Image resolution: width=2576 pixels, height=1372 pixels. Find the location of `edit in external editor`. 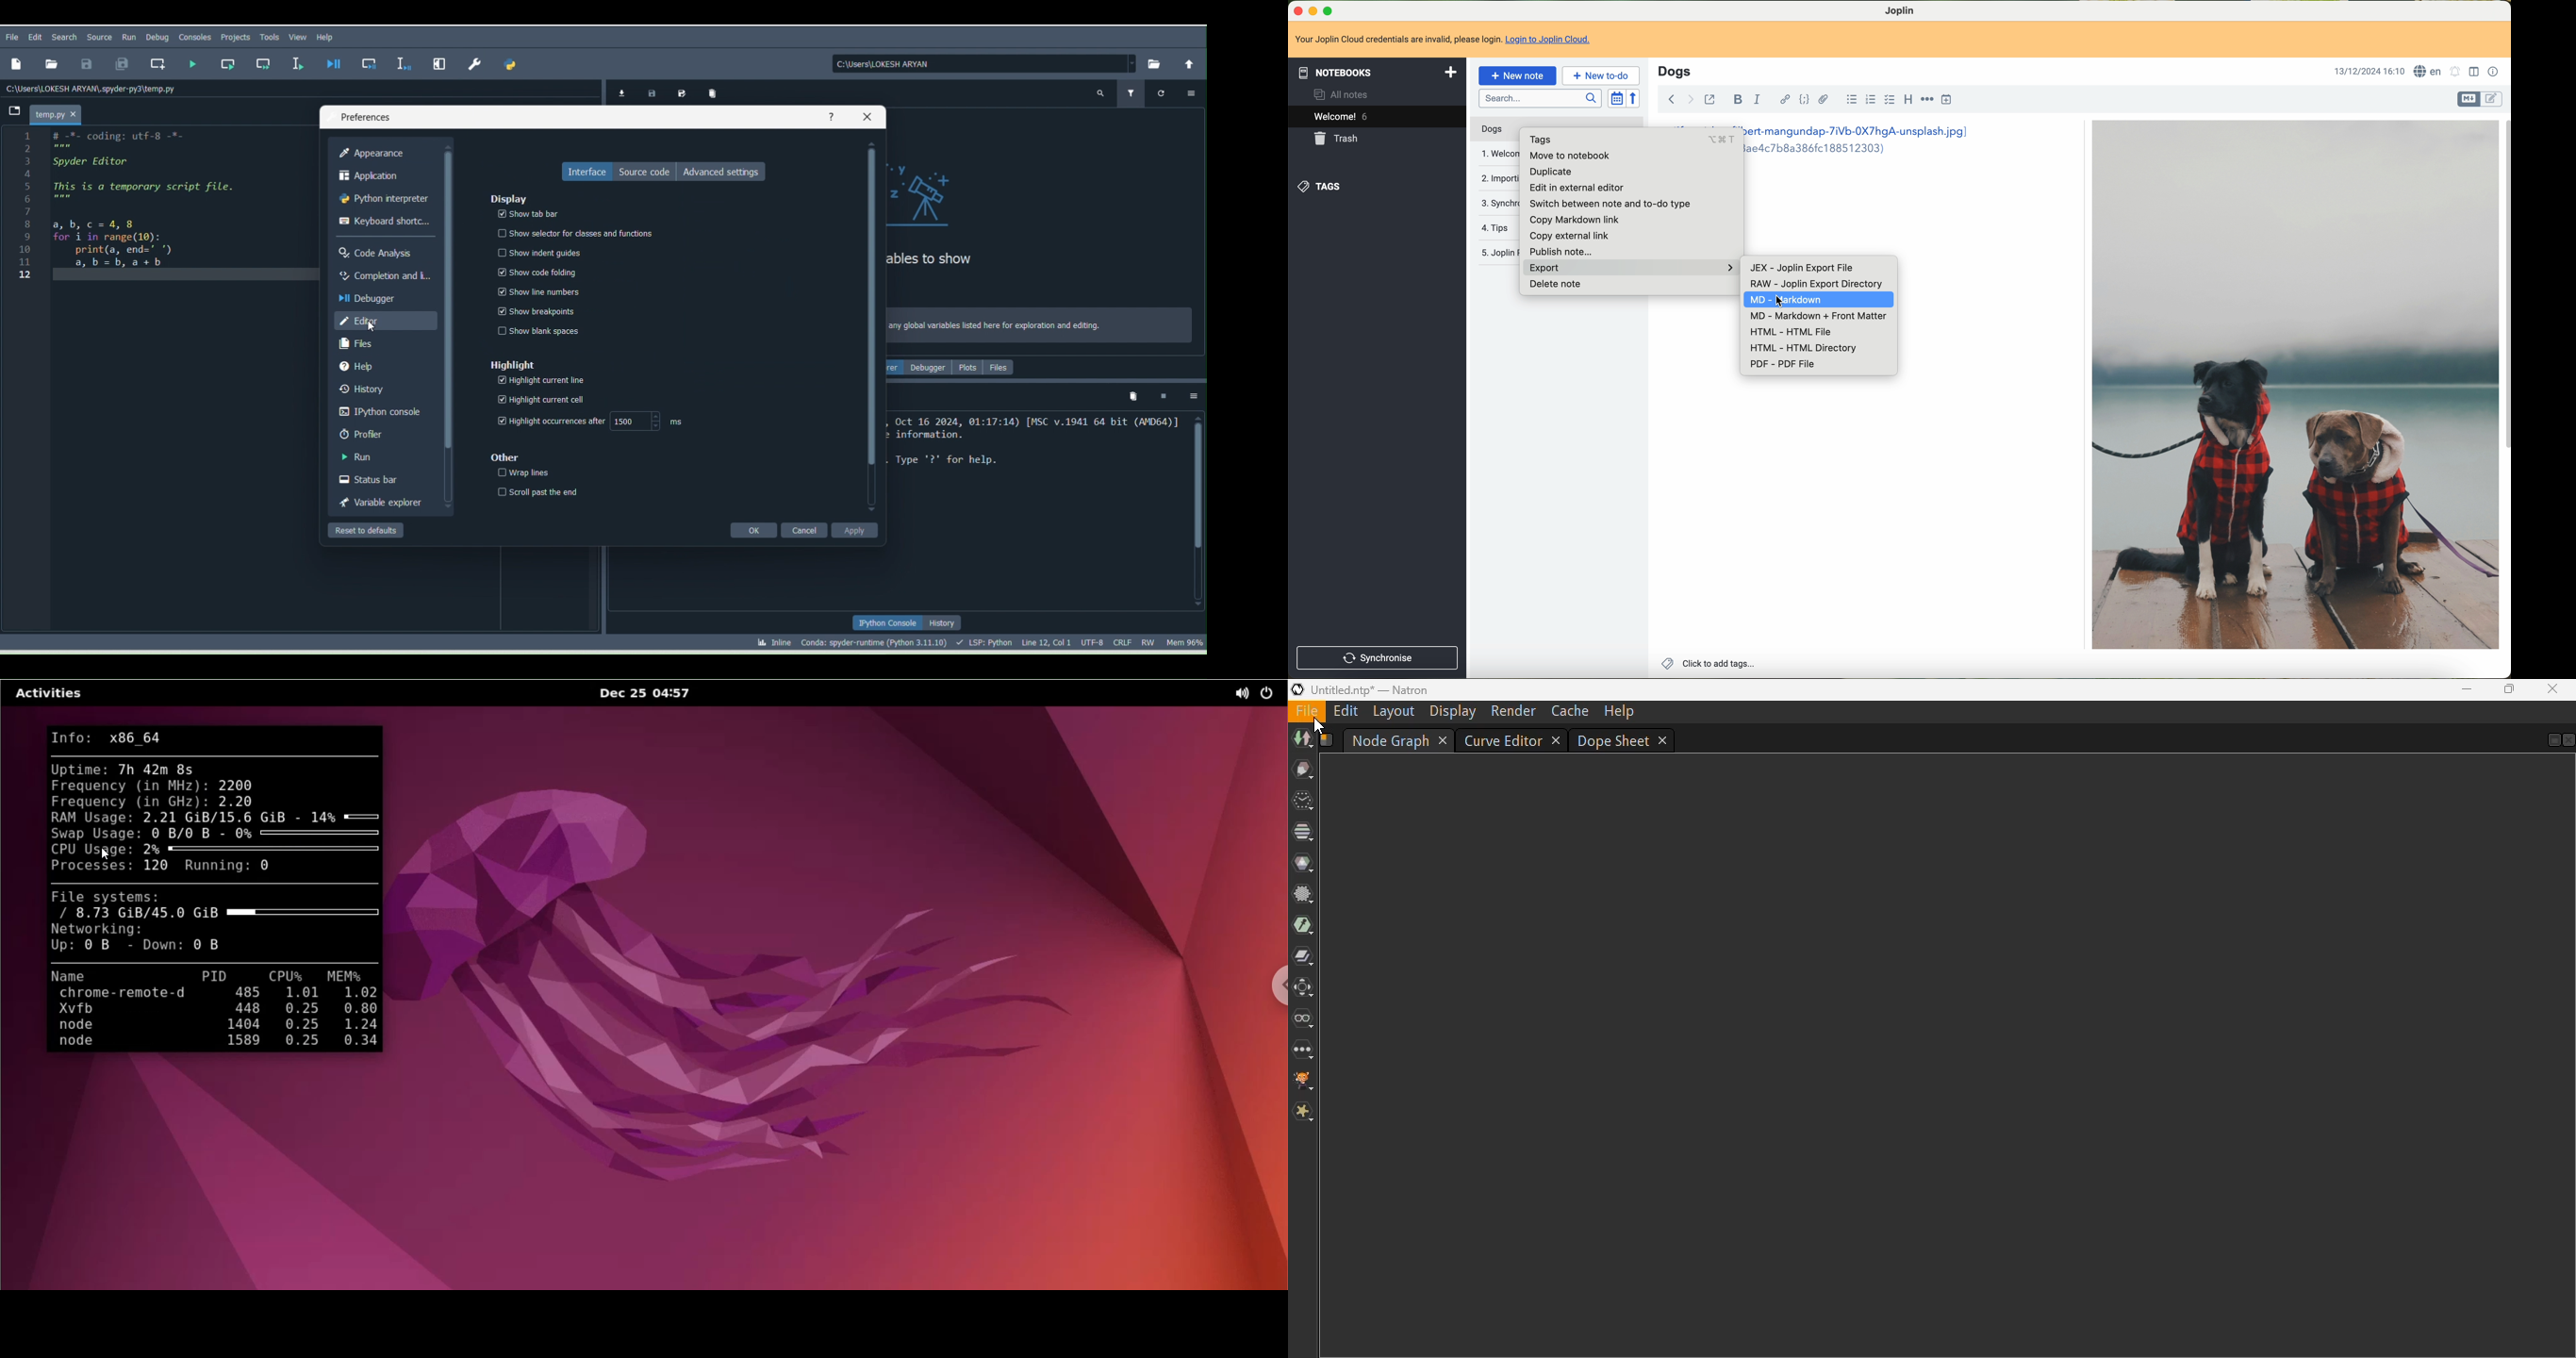

edit in external editor is located at coordinates (1581, 189).